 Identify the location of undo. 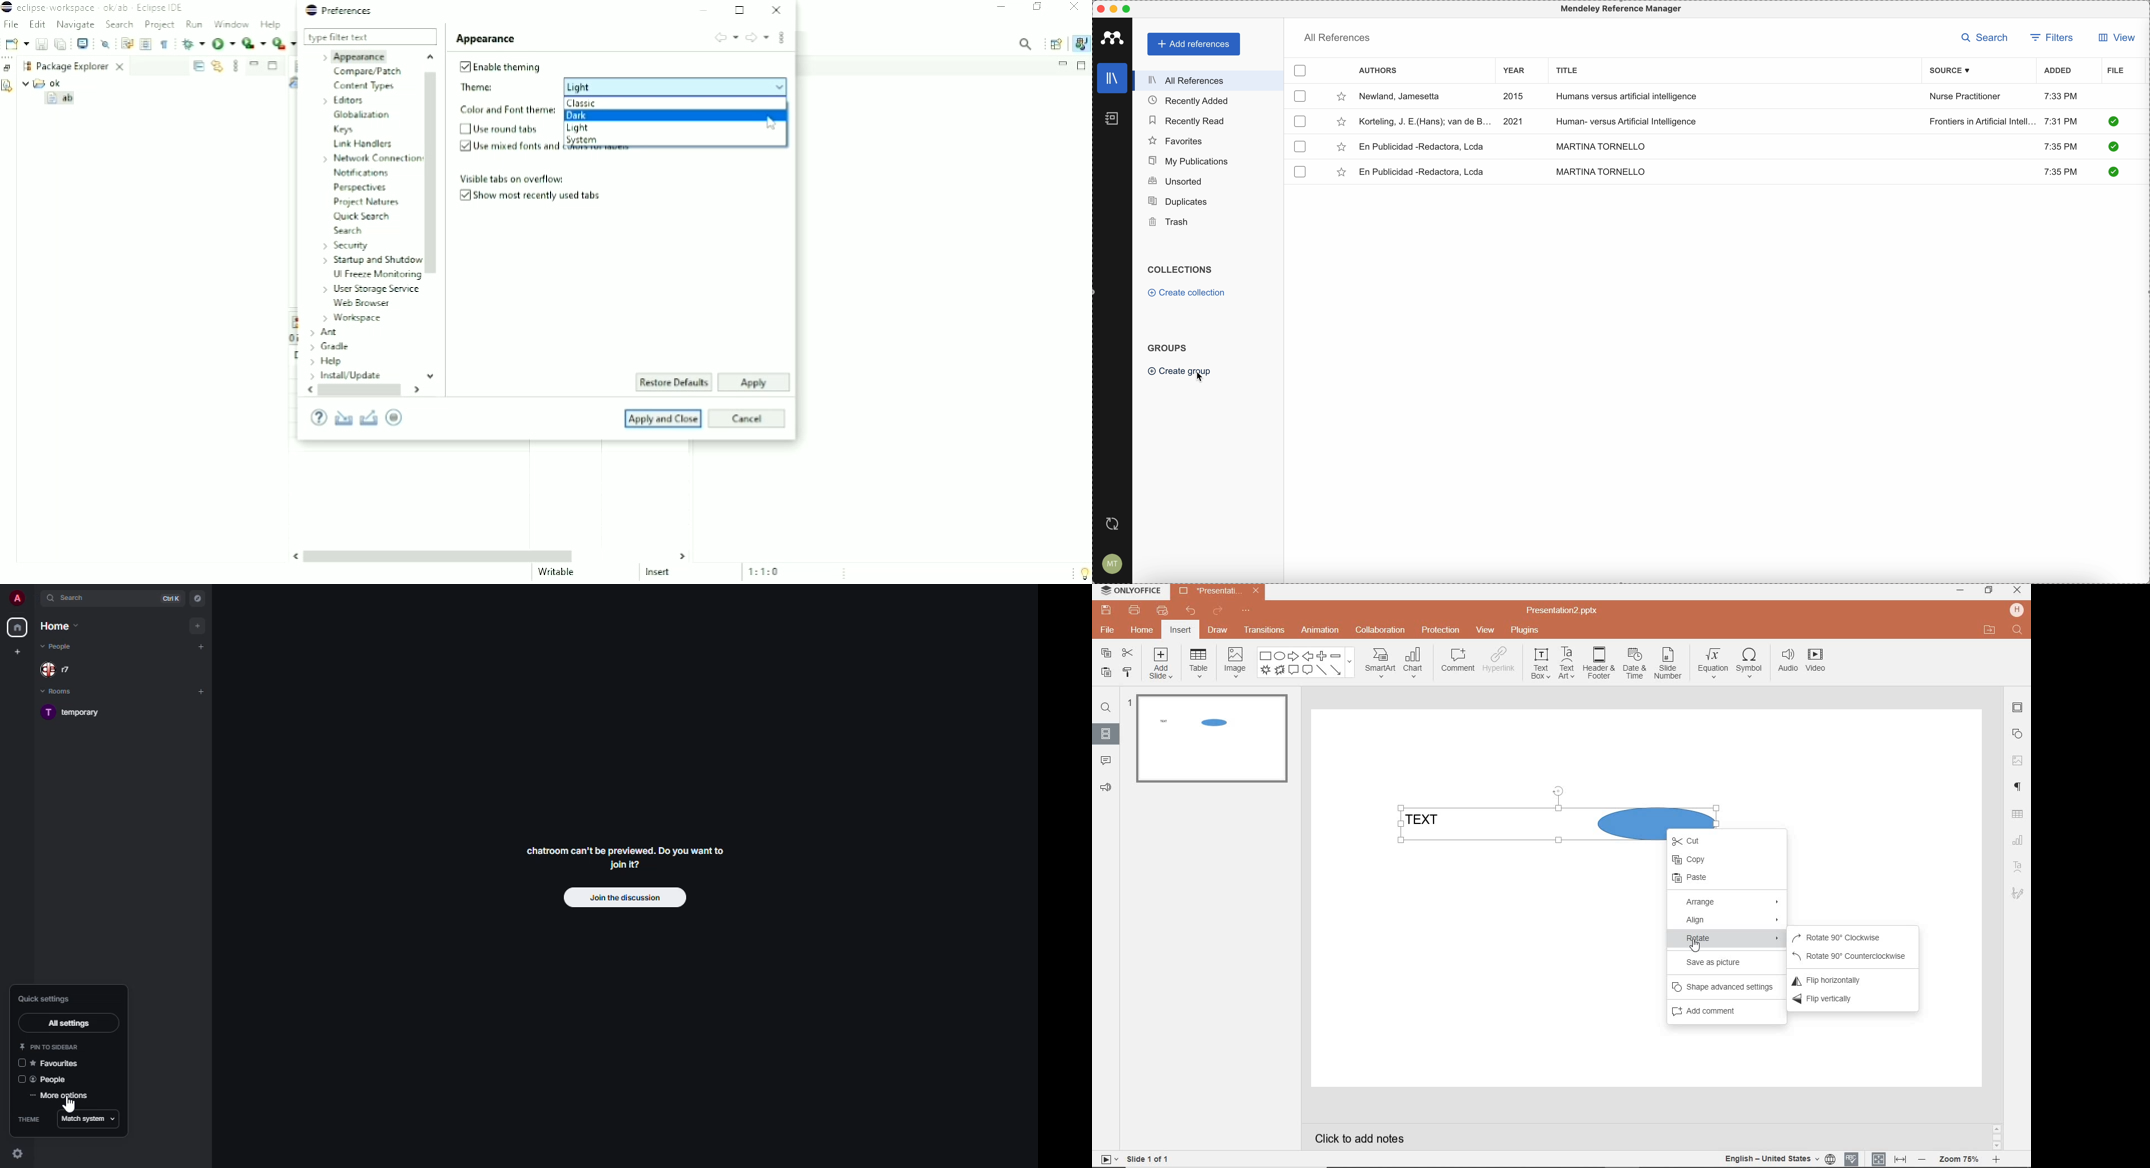
(1187, 611).